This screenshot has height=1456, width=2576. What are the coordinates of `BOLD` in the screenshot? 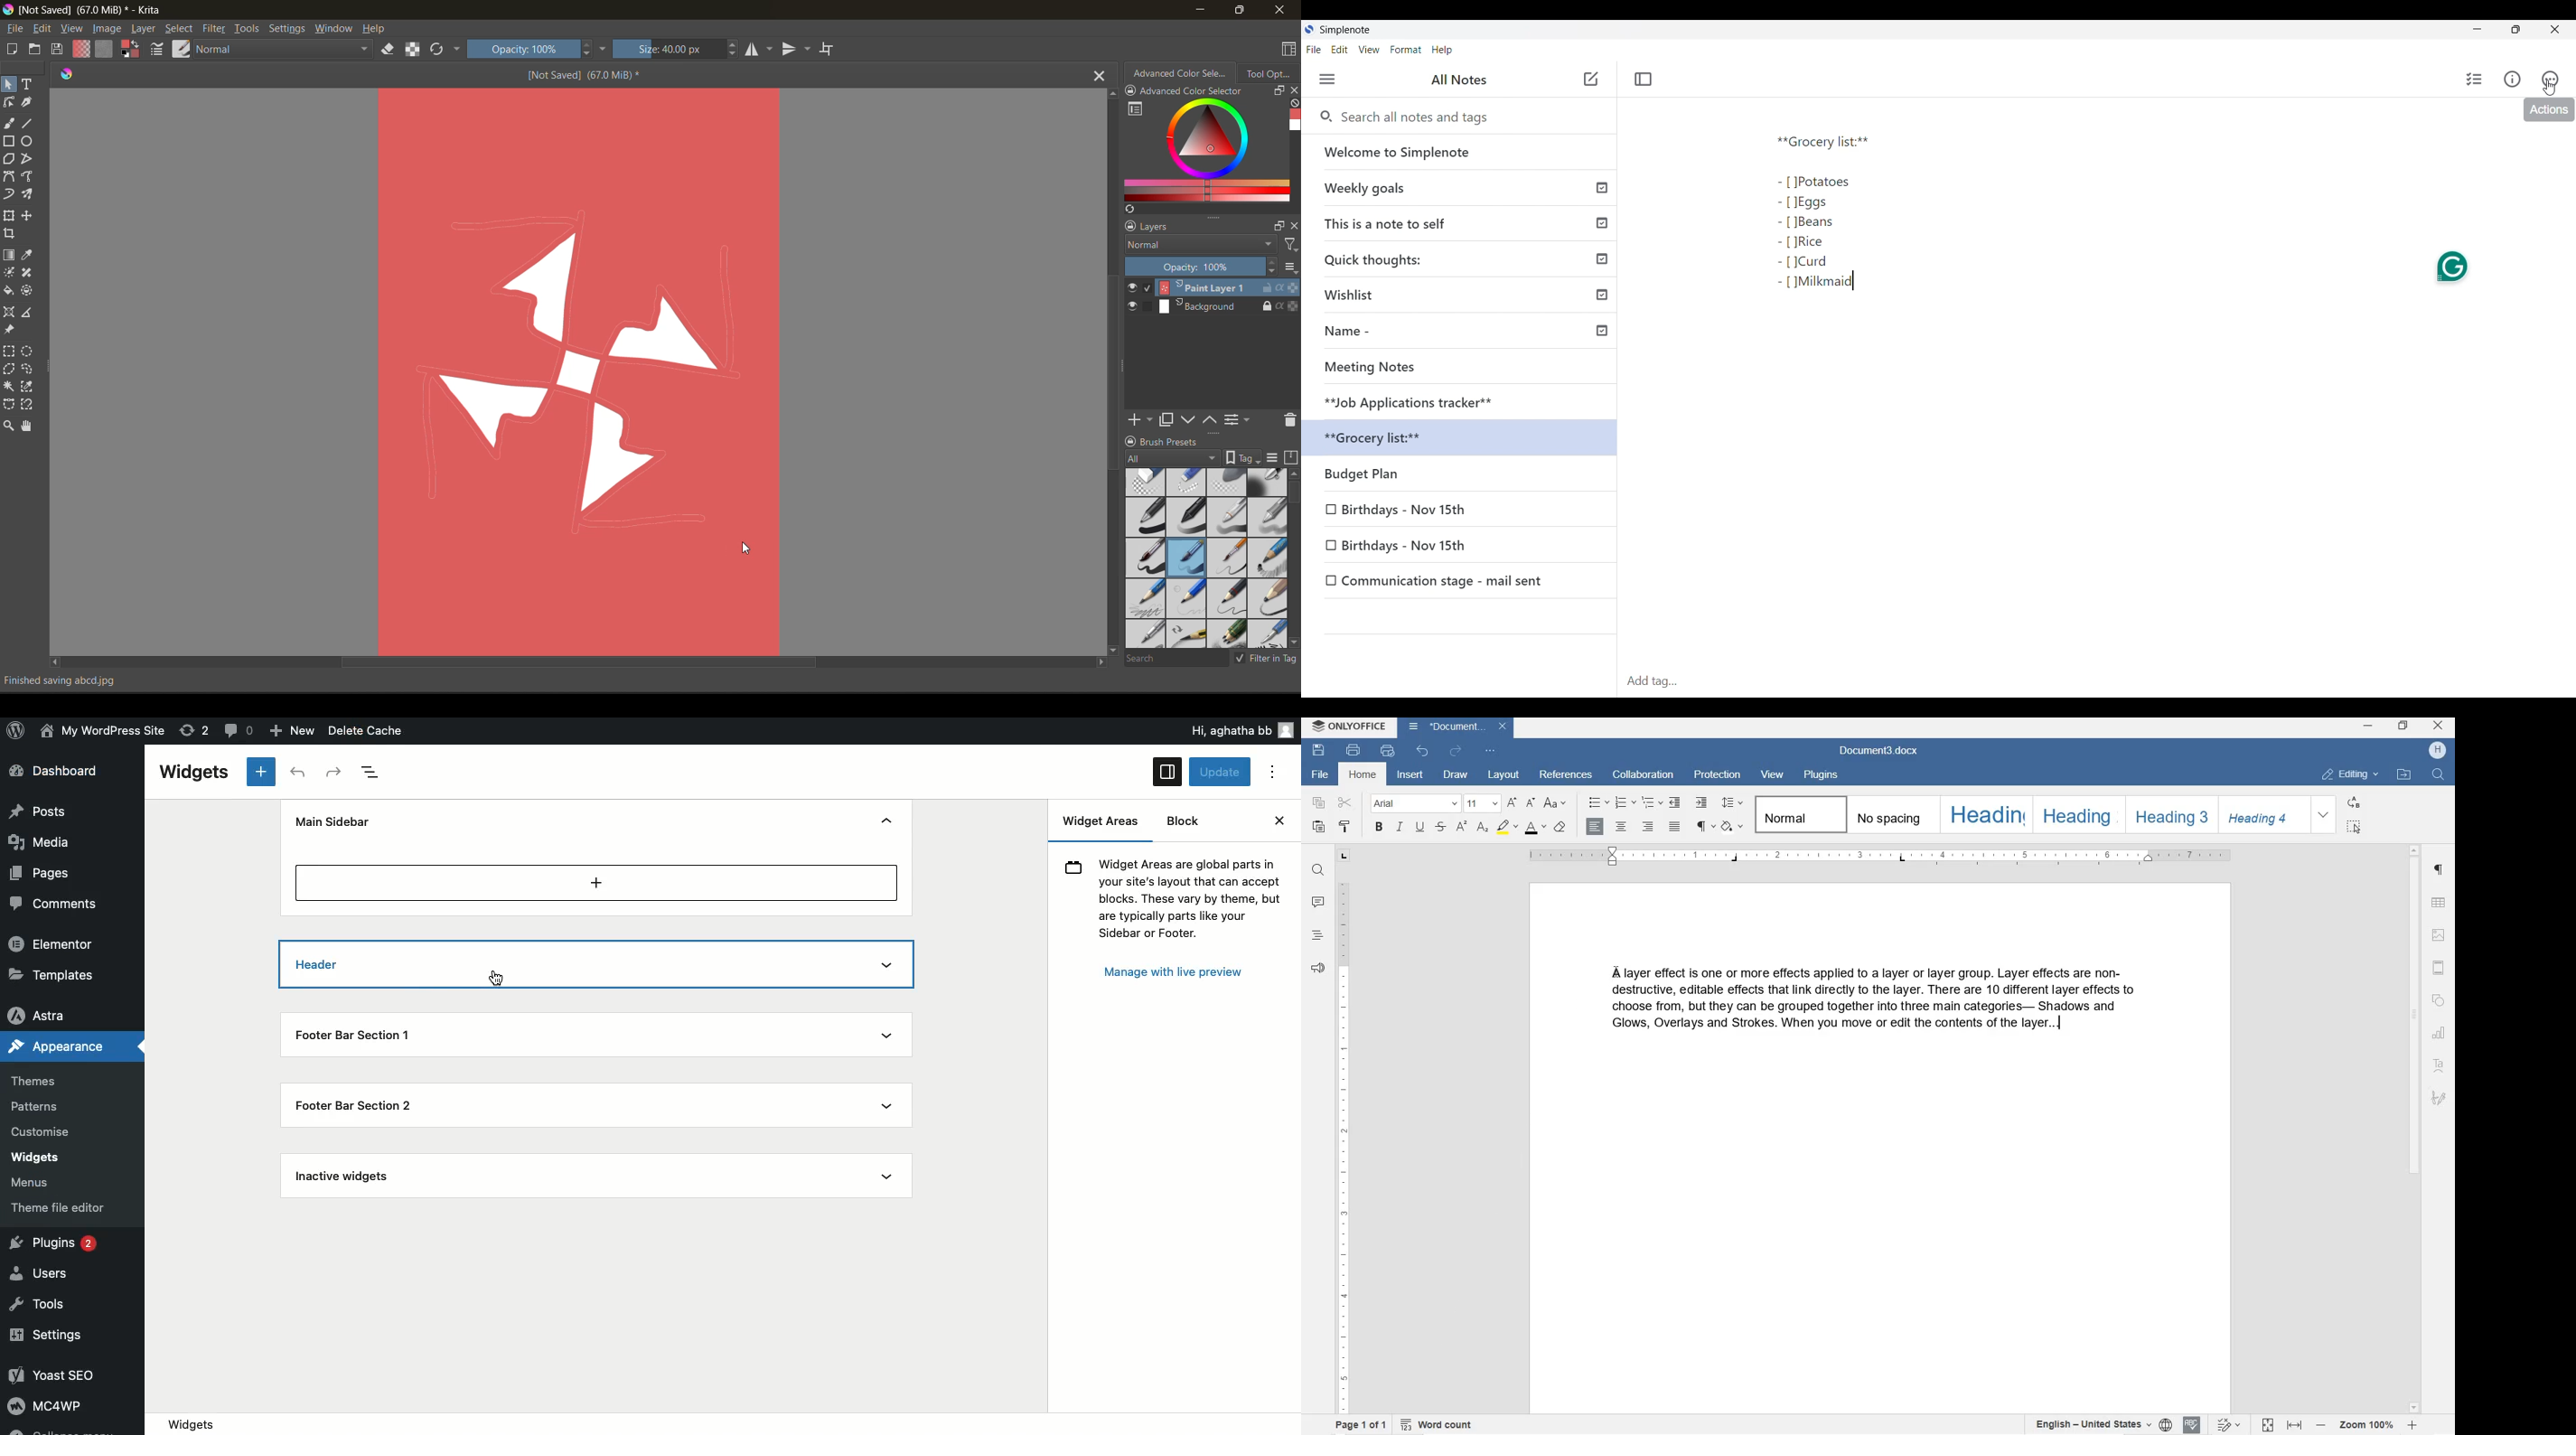 It's located at (1378, 828).